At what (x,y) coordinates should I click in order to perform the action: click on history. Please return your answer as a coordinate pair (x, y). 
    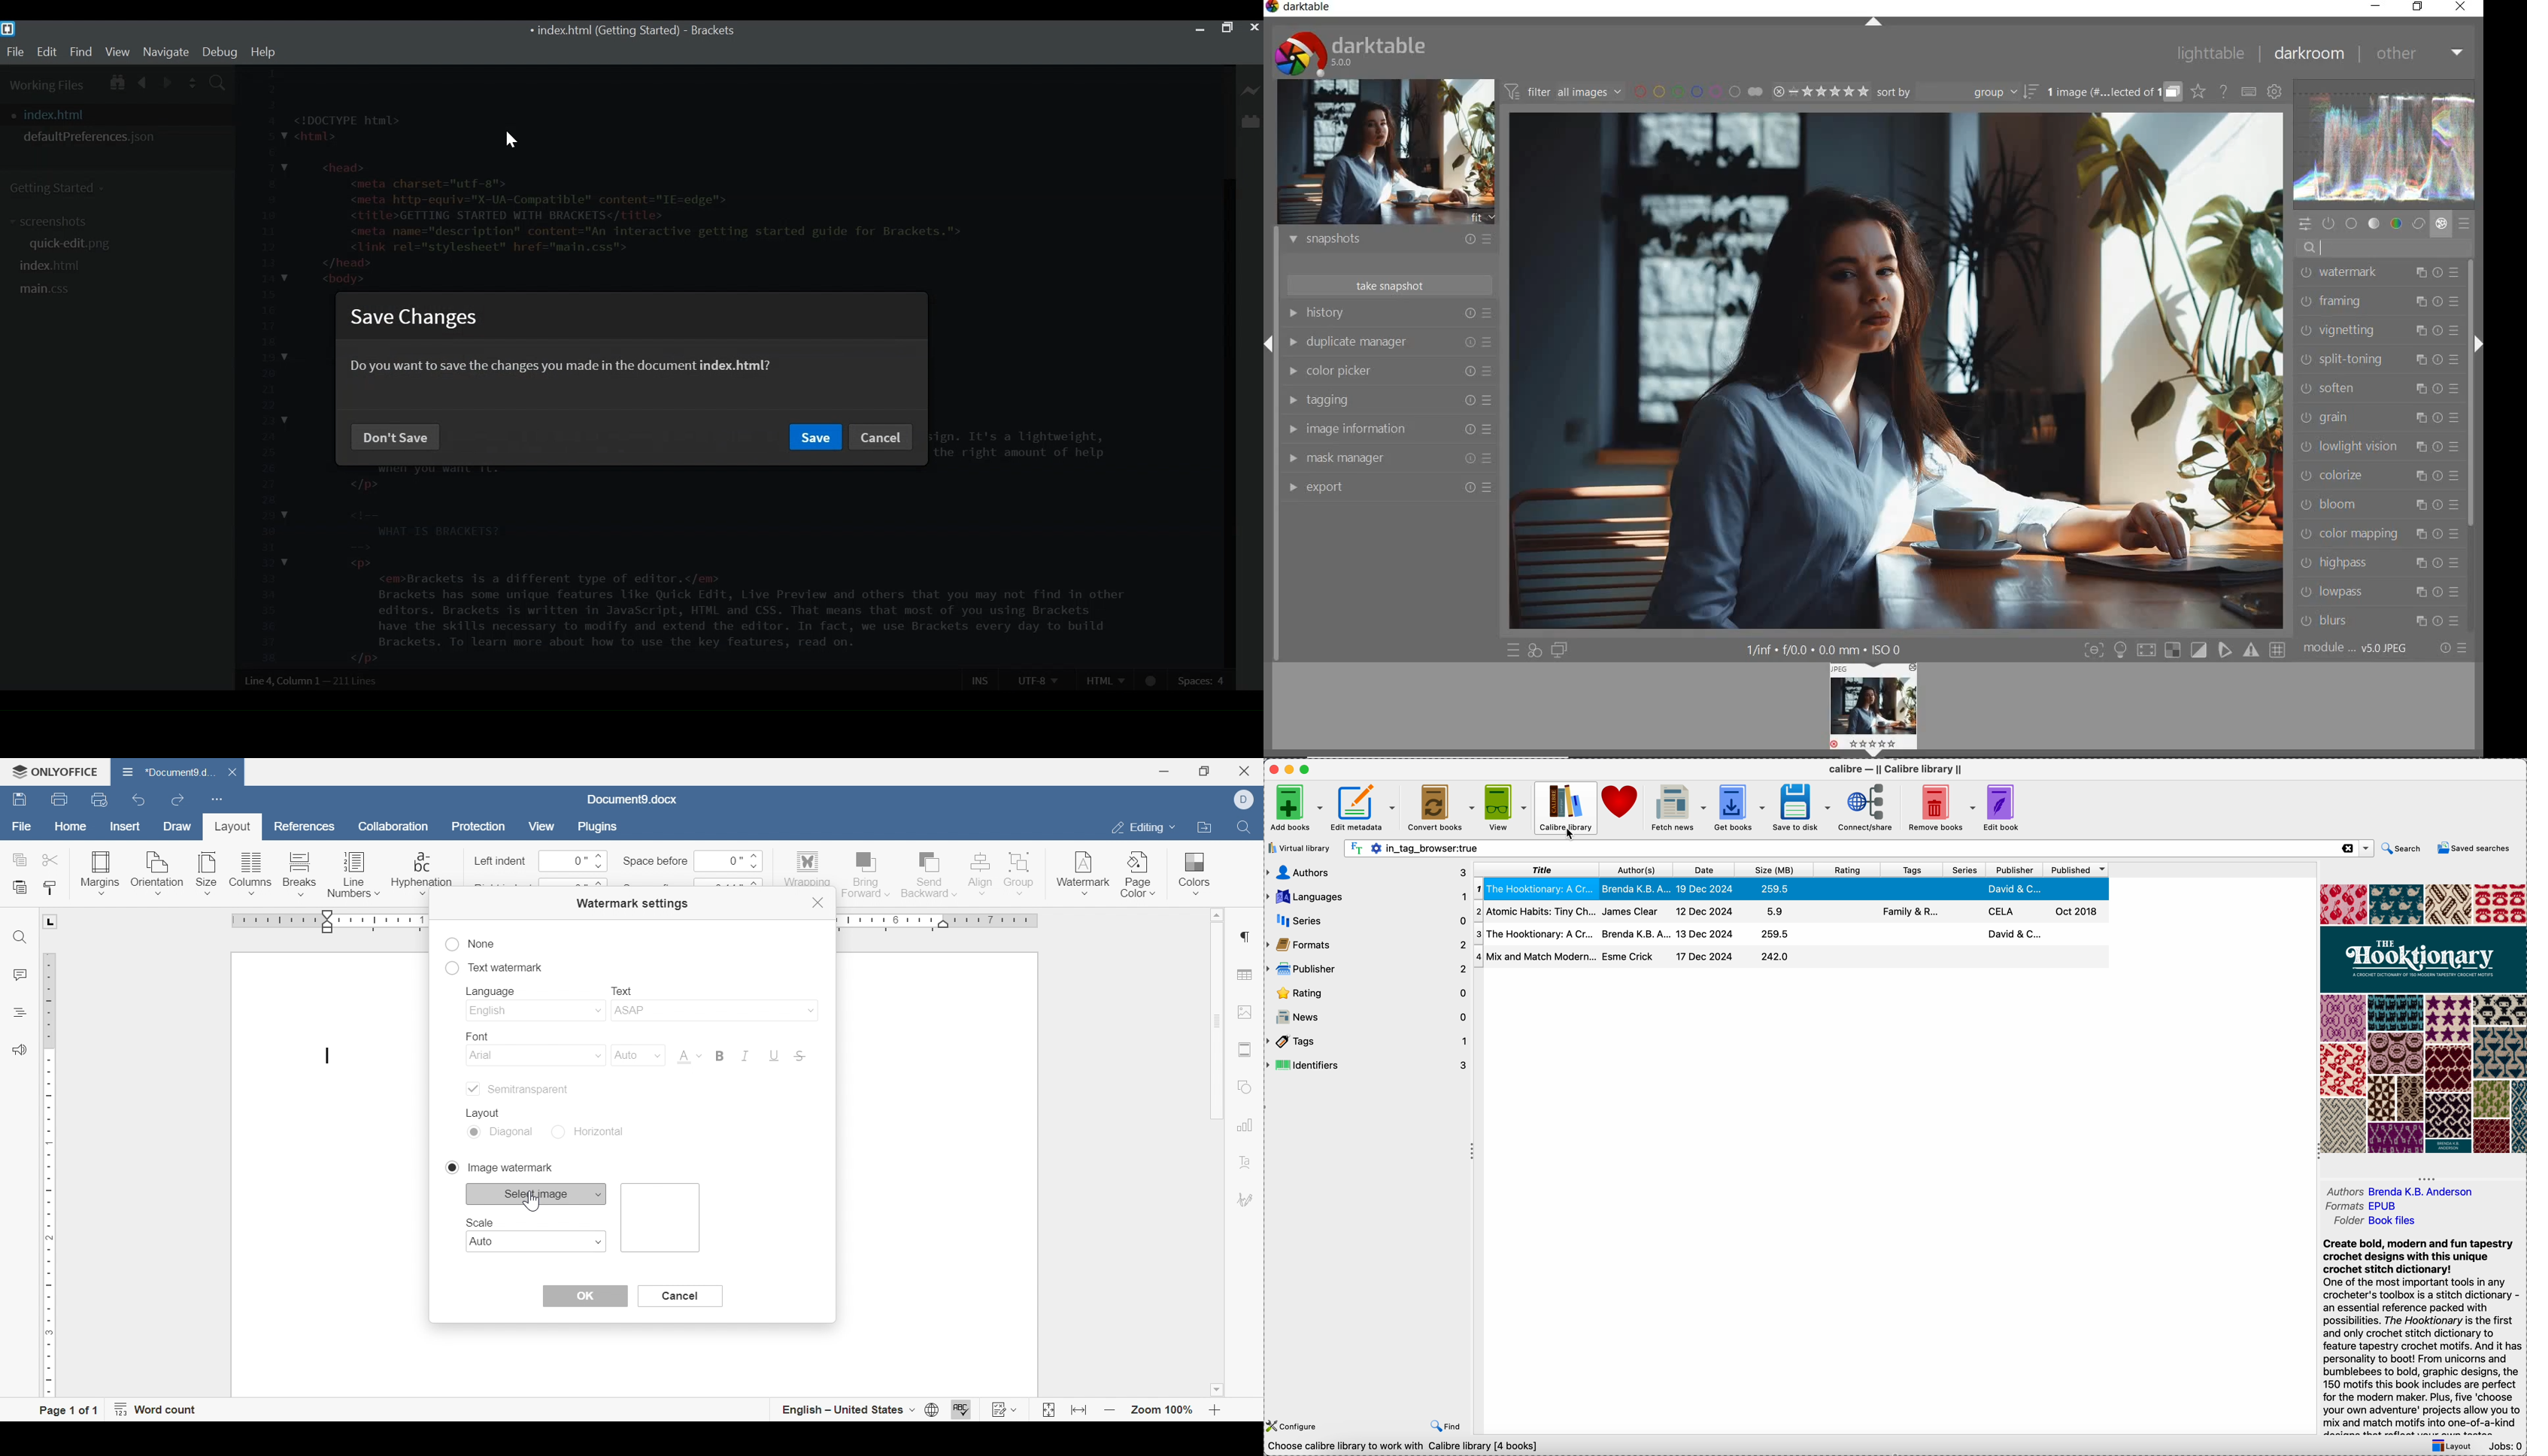
    Looking at the image, I should click on (1388, 312).